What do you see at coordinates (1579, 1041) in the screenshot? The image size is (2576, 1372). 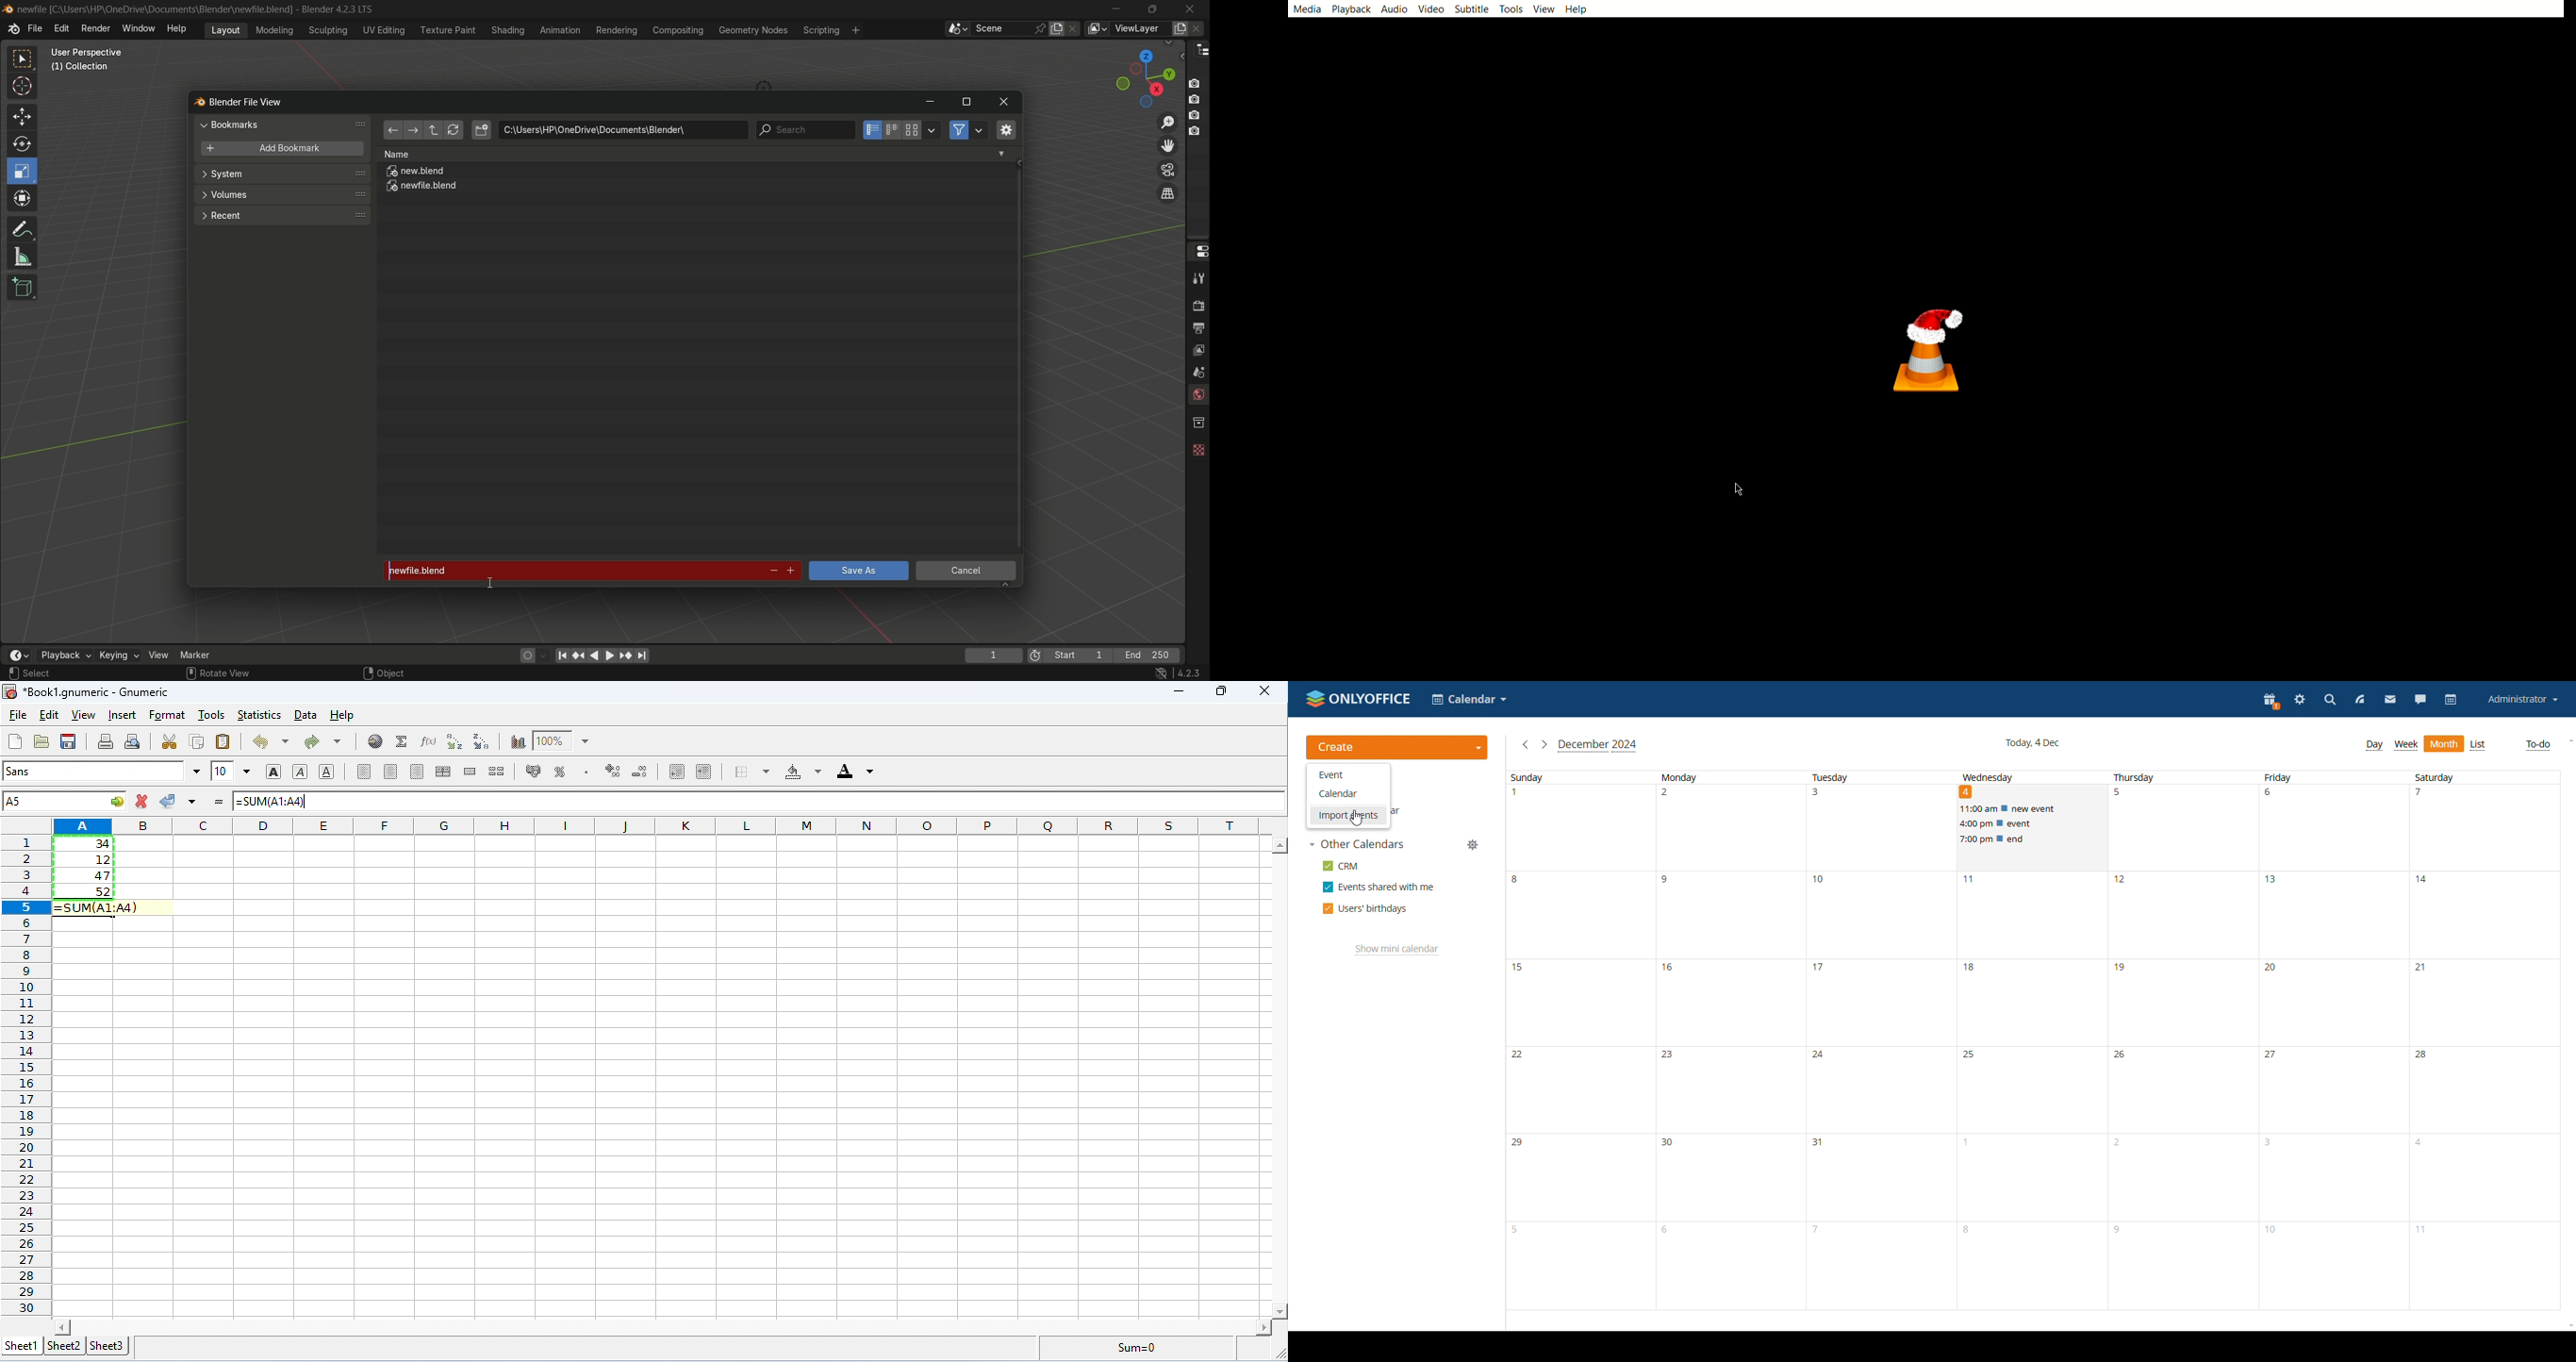 I see `sunday` at bounding box center [1579, 1041].